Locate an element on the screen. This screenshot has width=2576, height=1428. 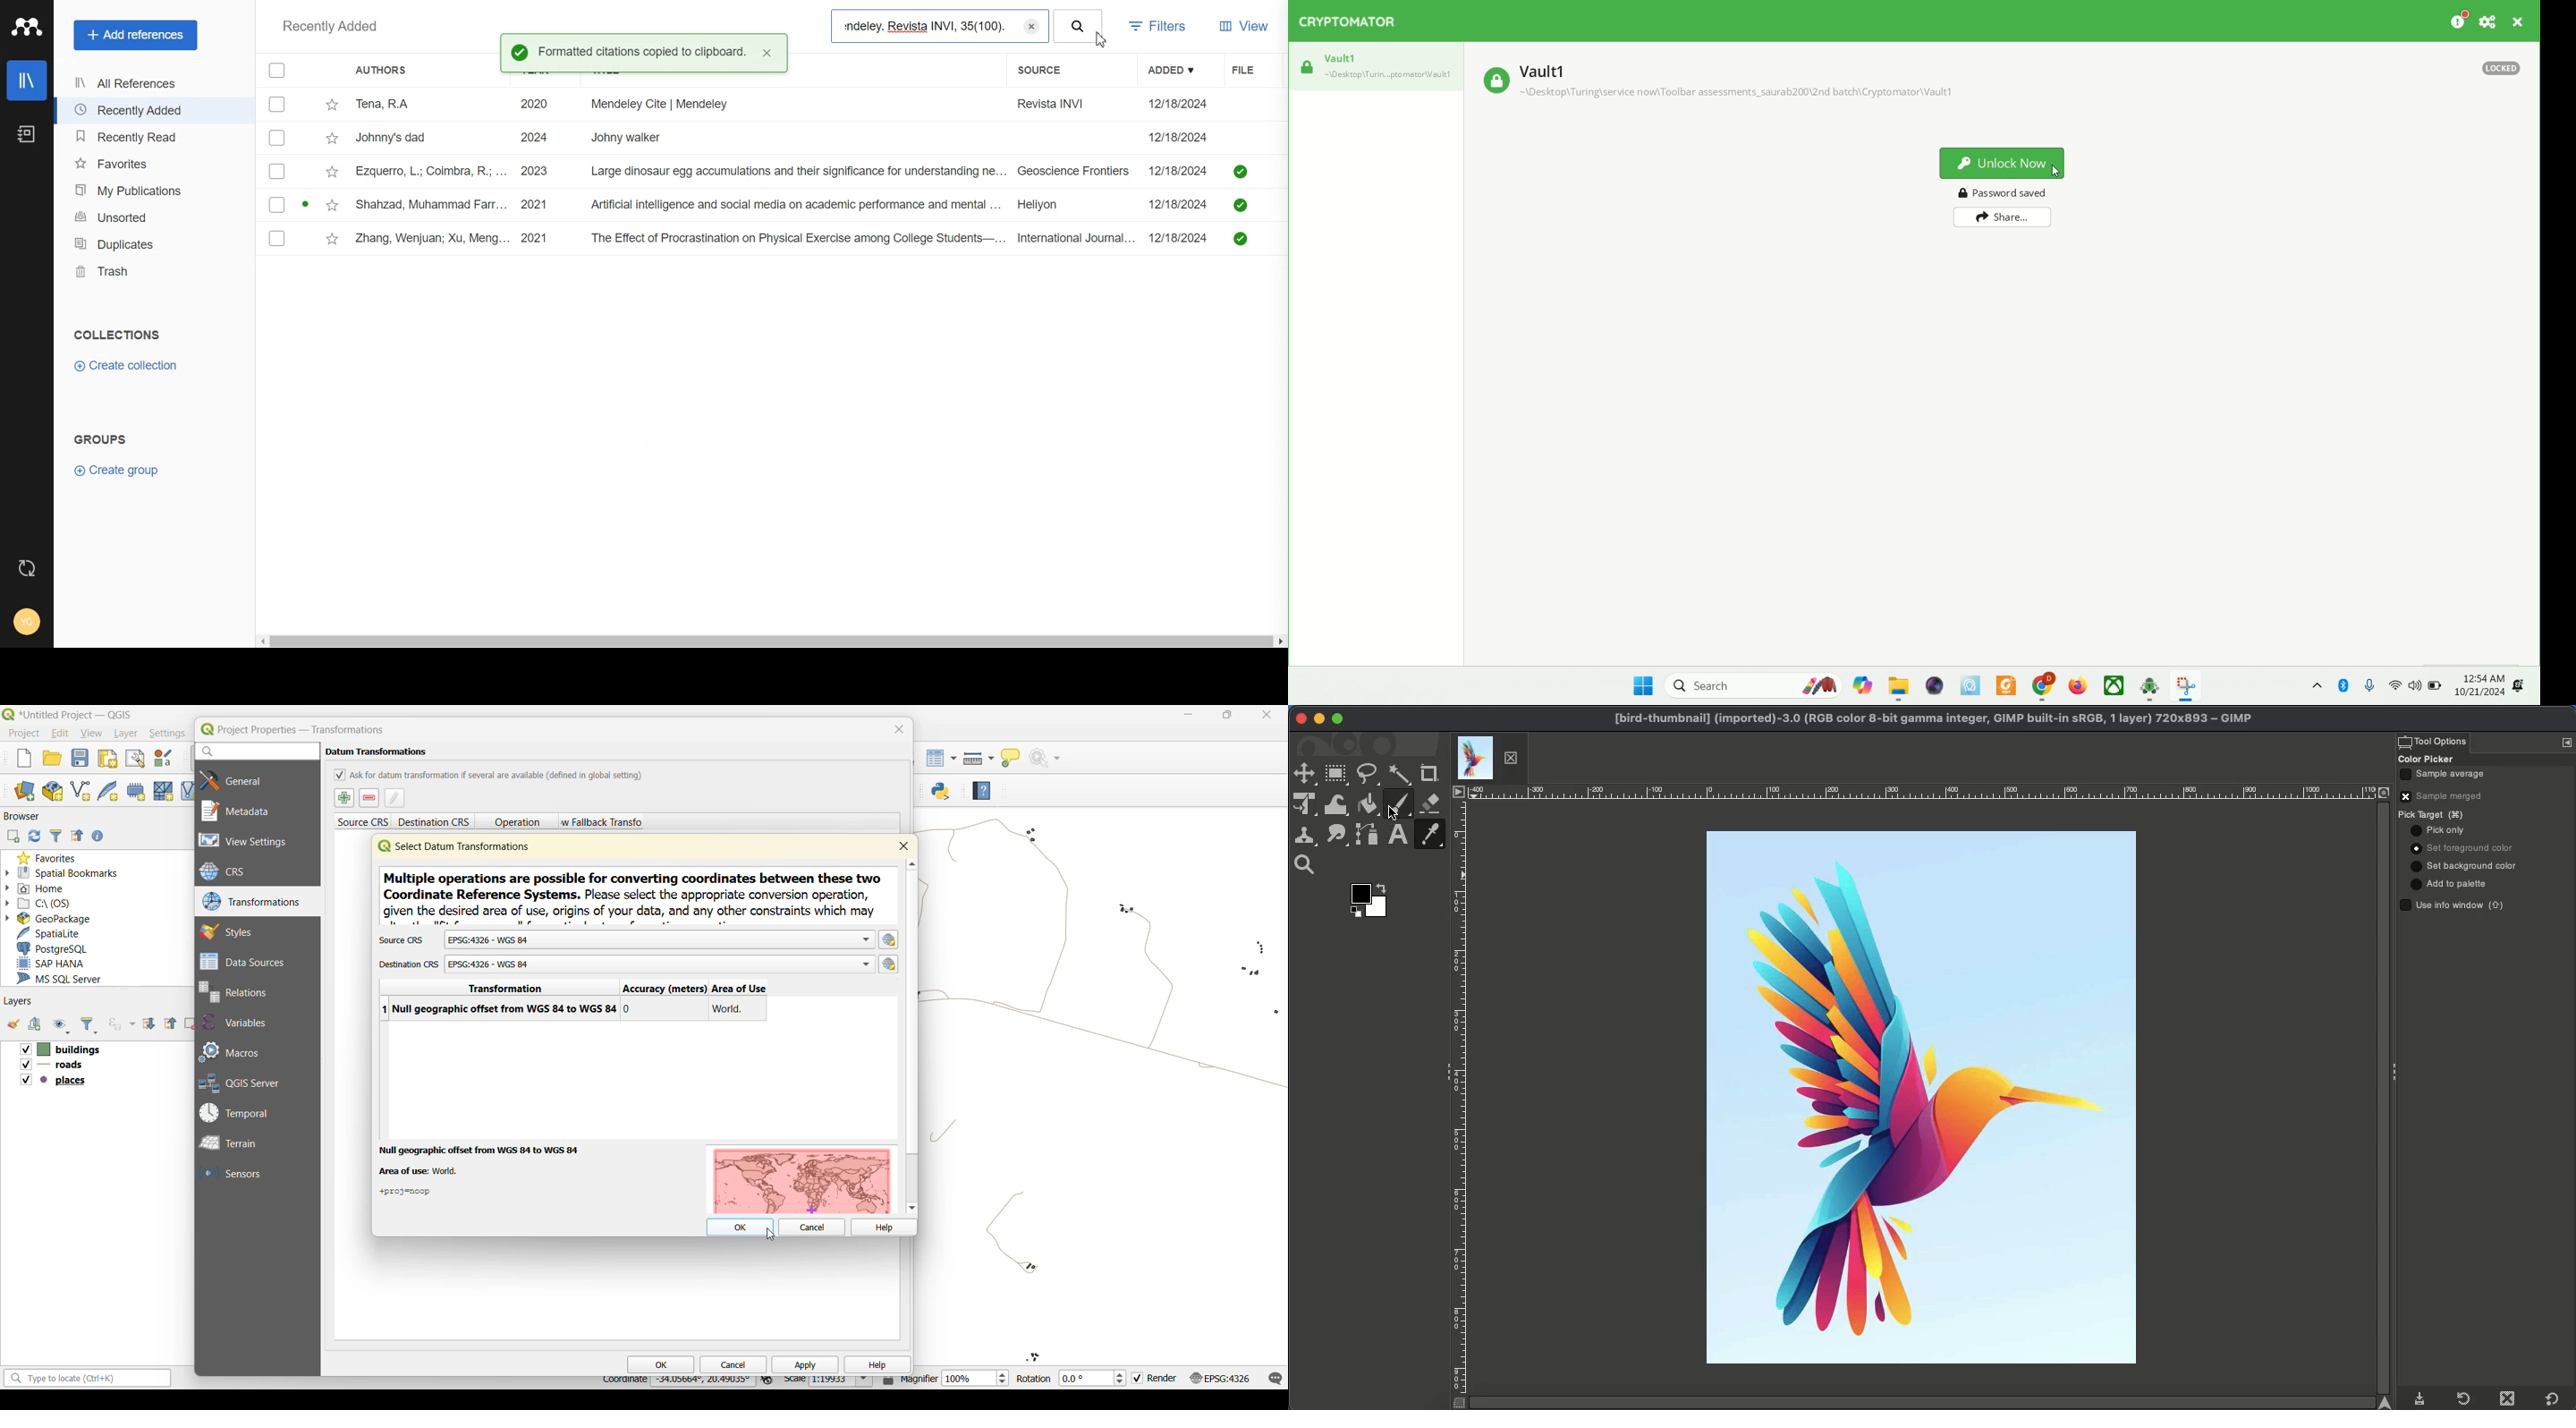
rotation is located at coordinates (1071, 1378).